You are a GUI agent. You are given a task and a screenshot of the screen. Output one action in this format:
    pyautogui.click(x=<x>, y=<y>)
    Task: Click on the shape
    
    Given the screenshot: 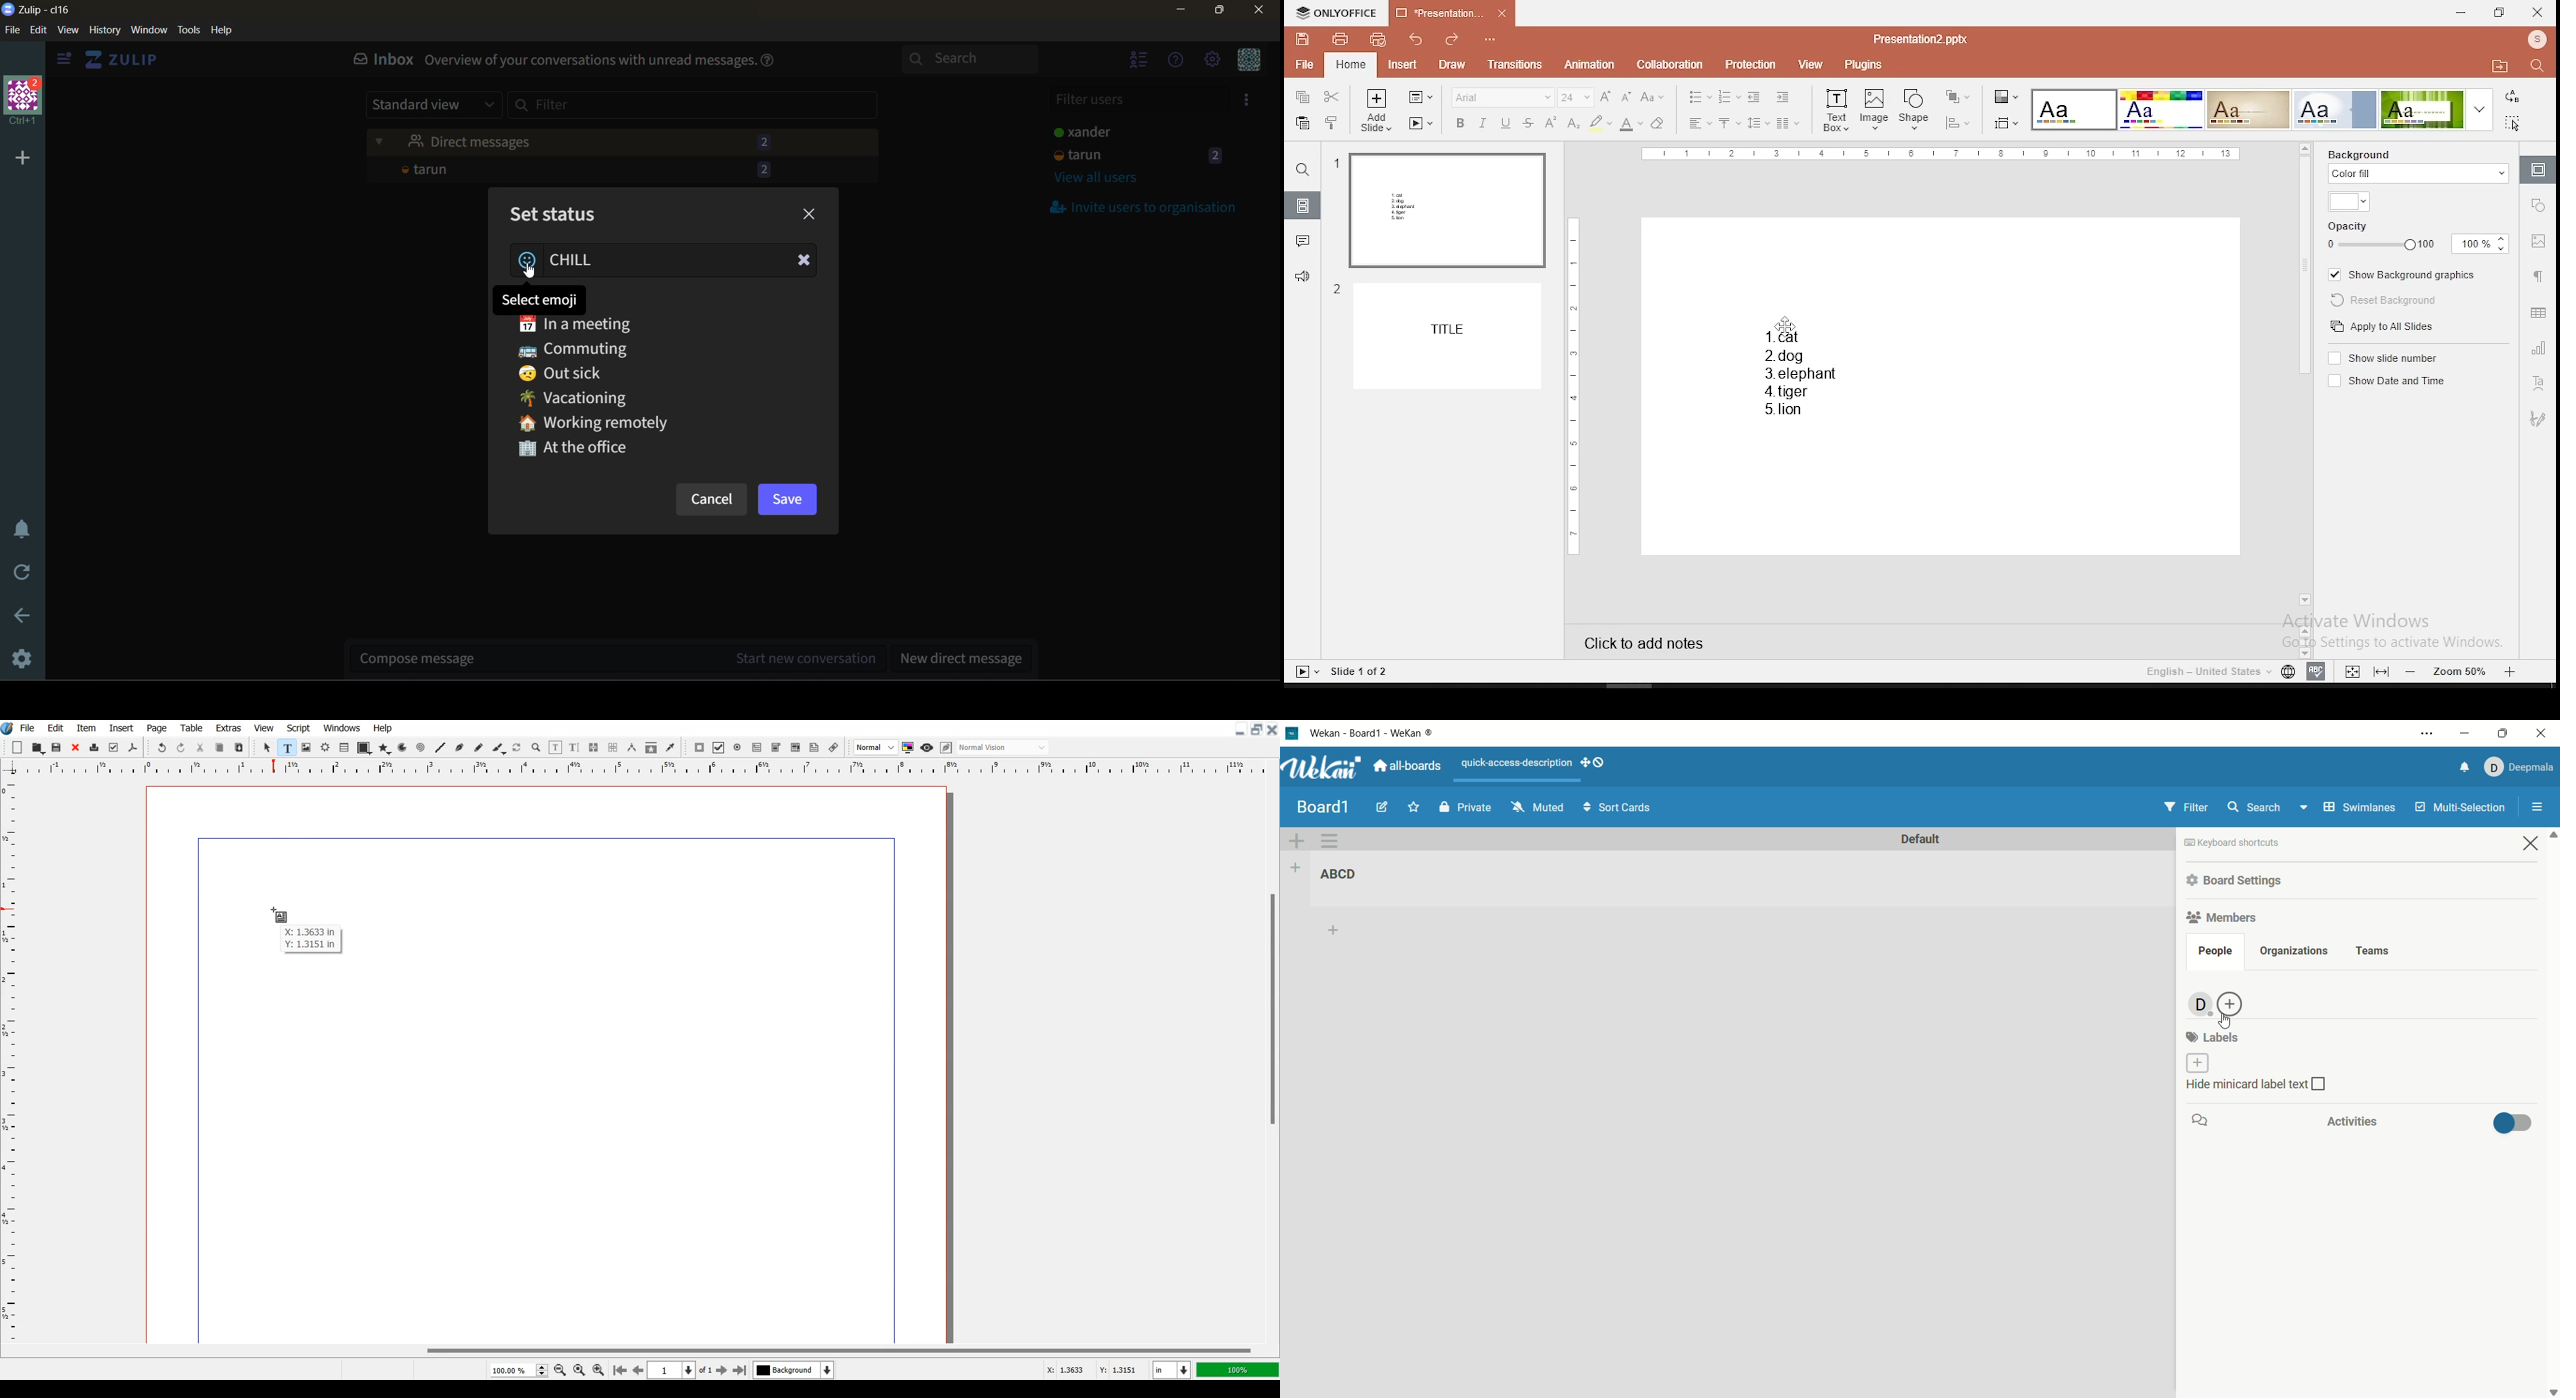 What is the action you would take?
    pyautogui.click(x=1915, y=111)
    